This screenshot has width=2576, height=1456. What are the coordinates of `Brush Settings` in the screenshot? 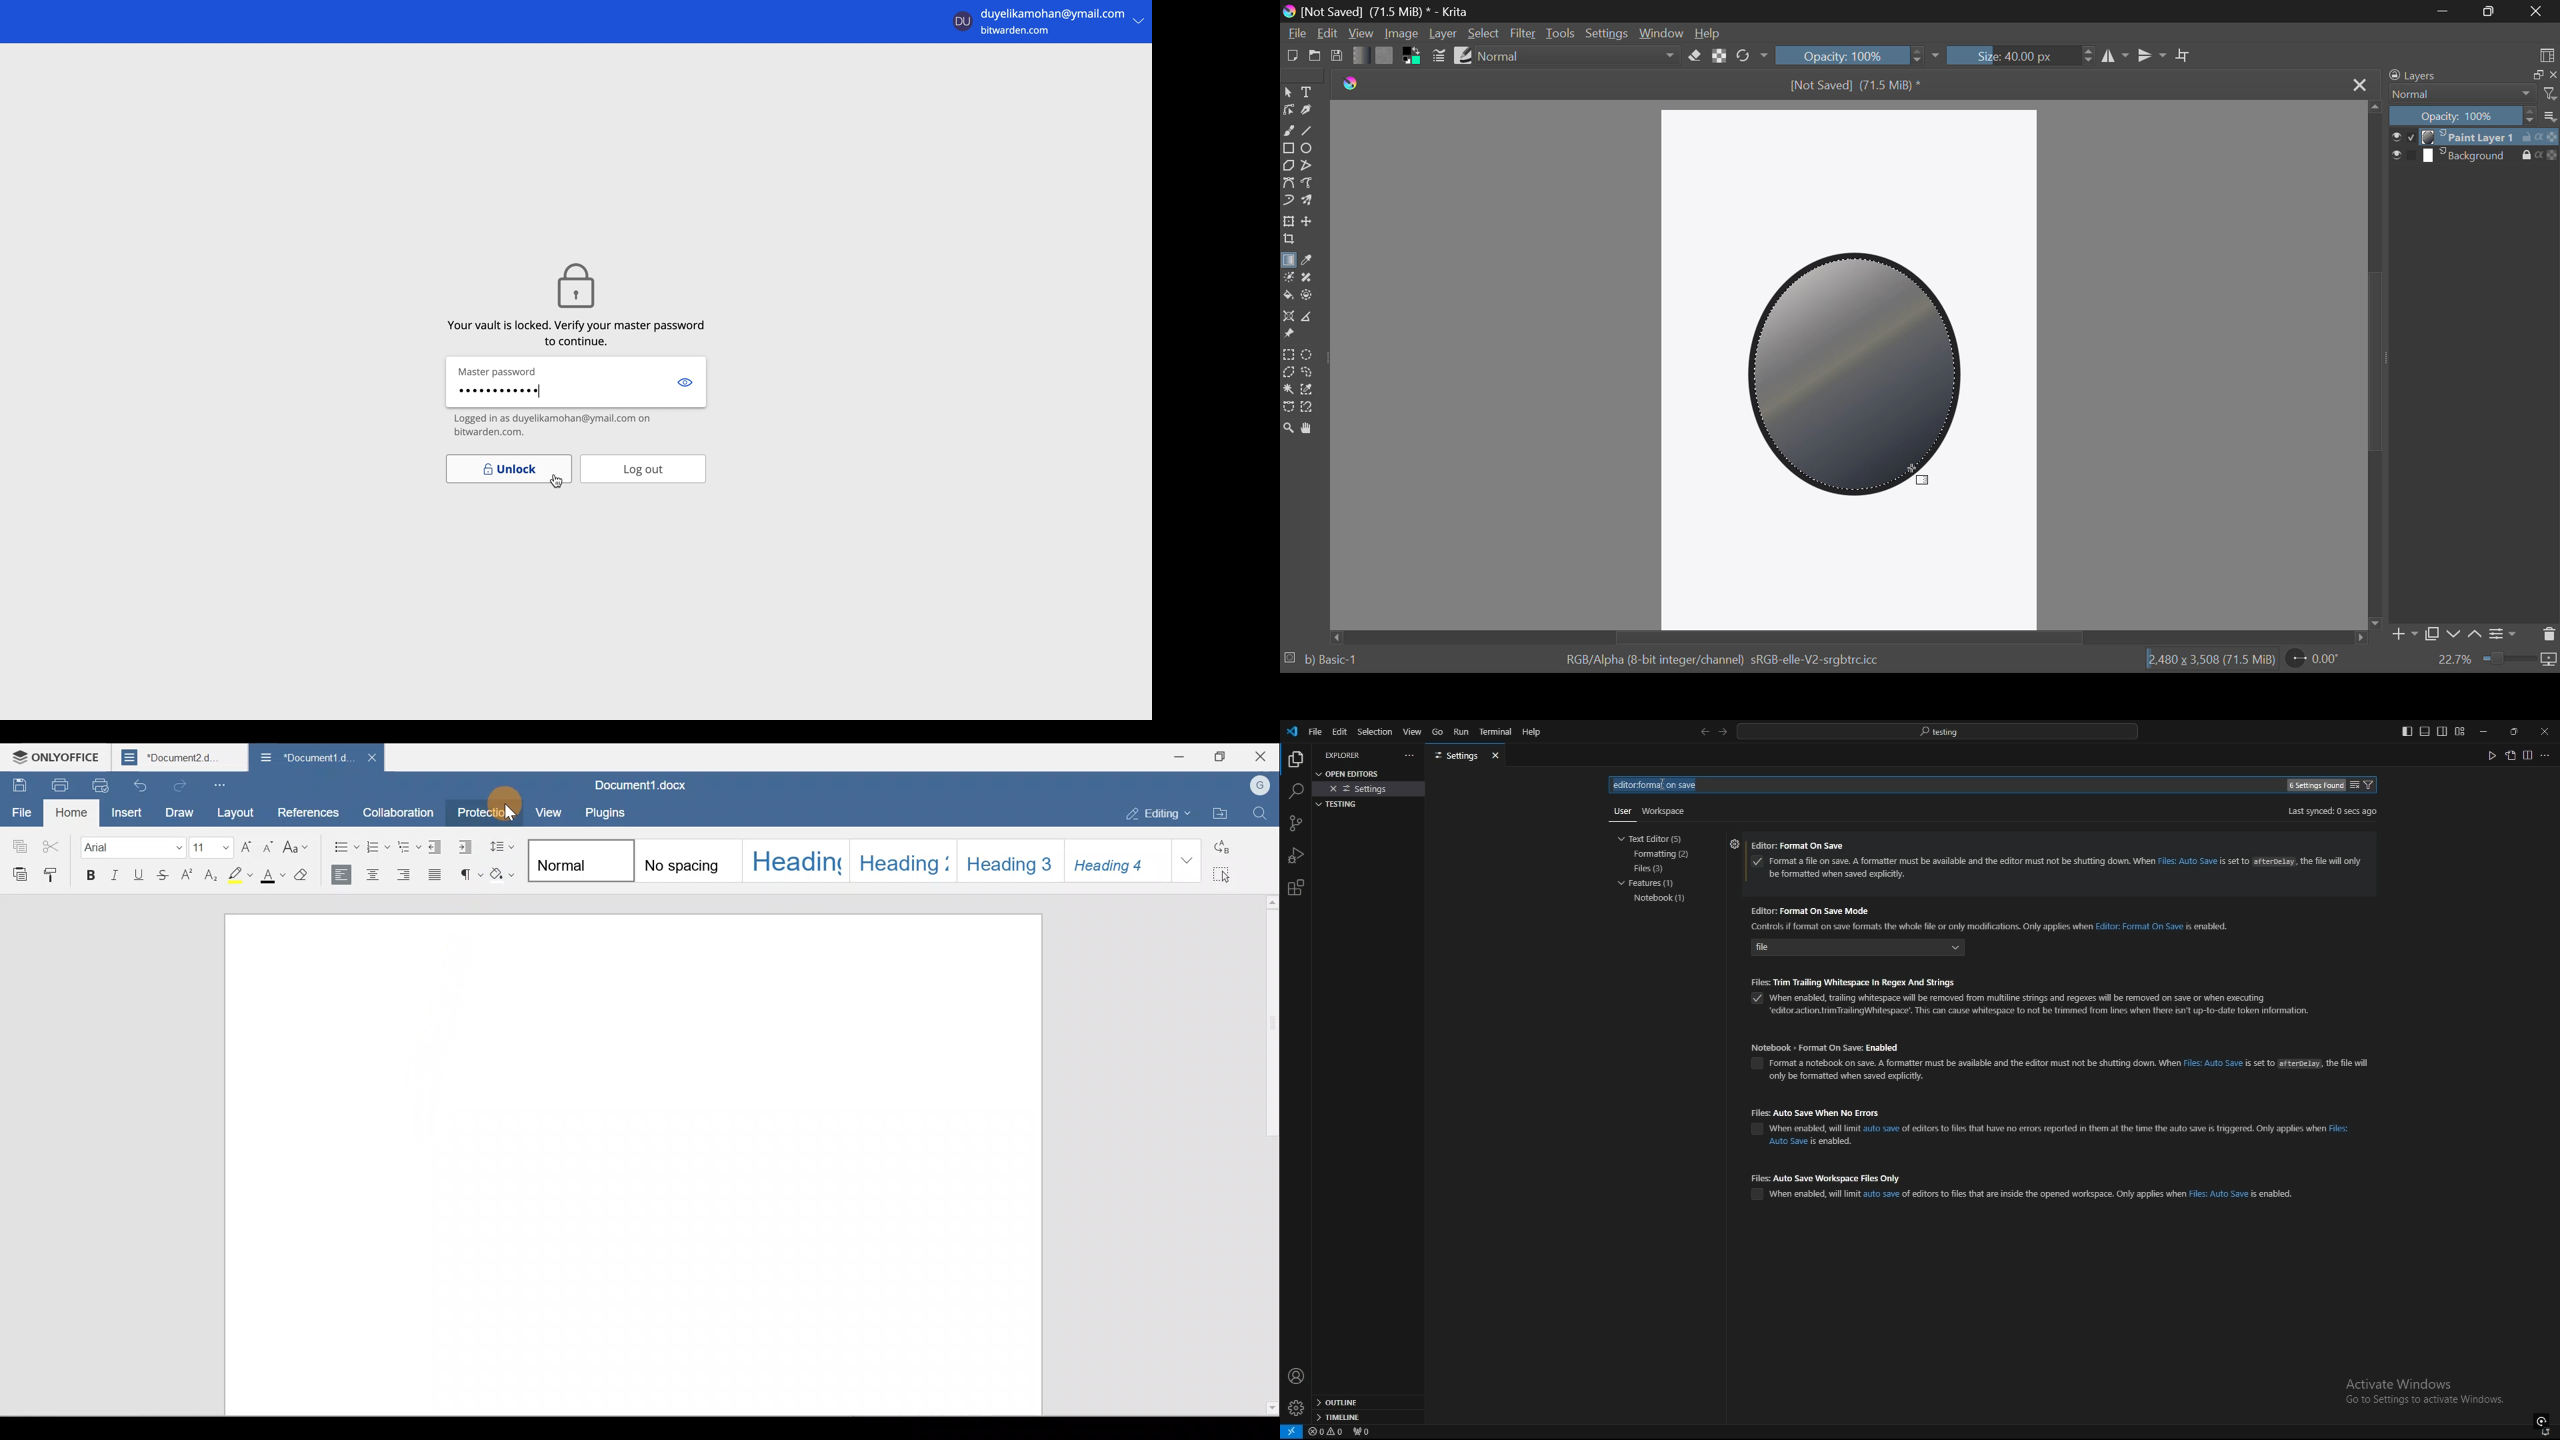 It's located at (1439, 57).